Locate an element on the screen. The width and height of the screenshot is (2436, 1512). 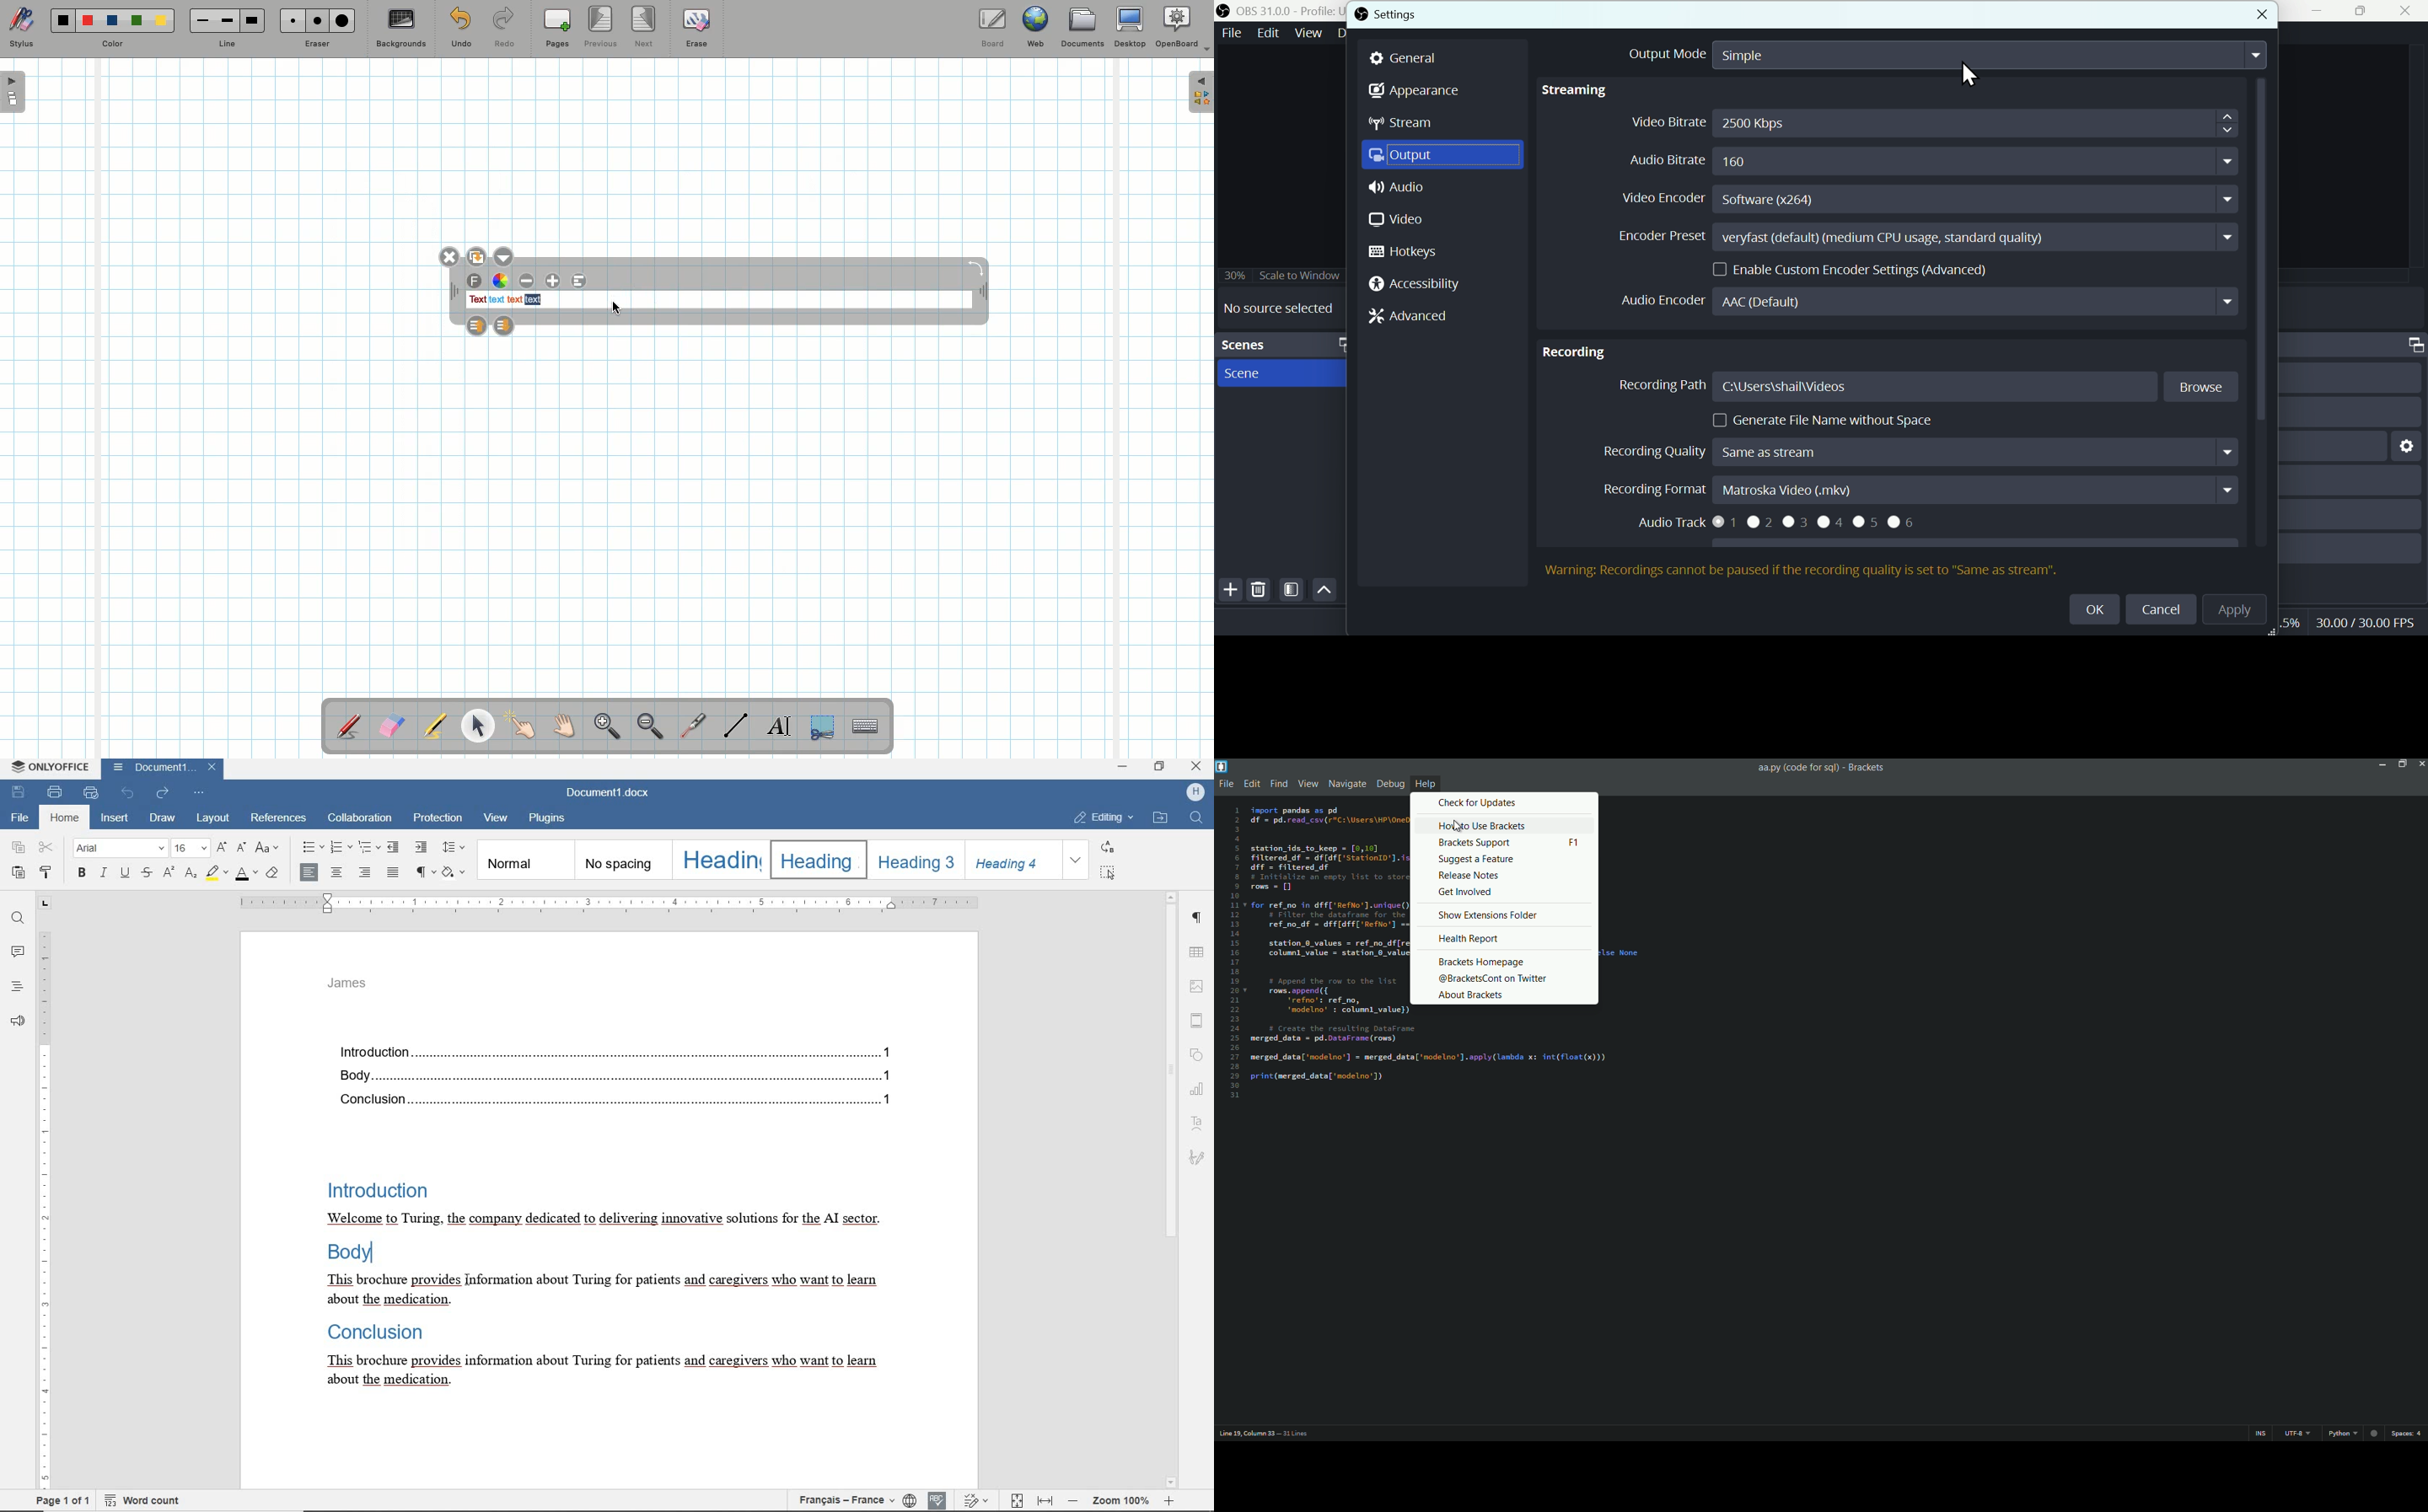
Filter is located at coordinates (1292, 590).